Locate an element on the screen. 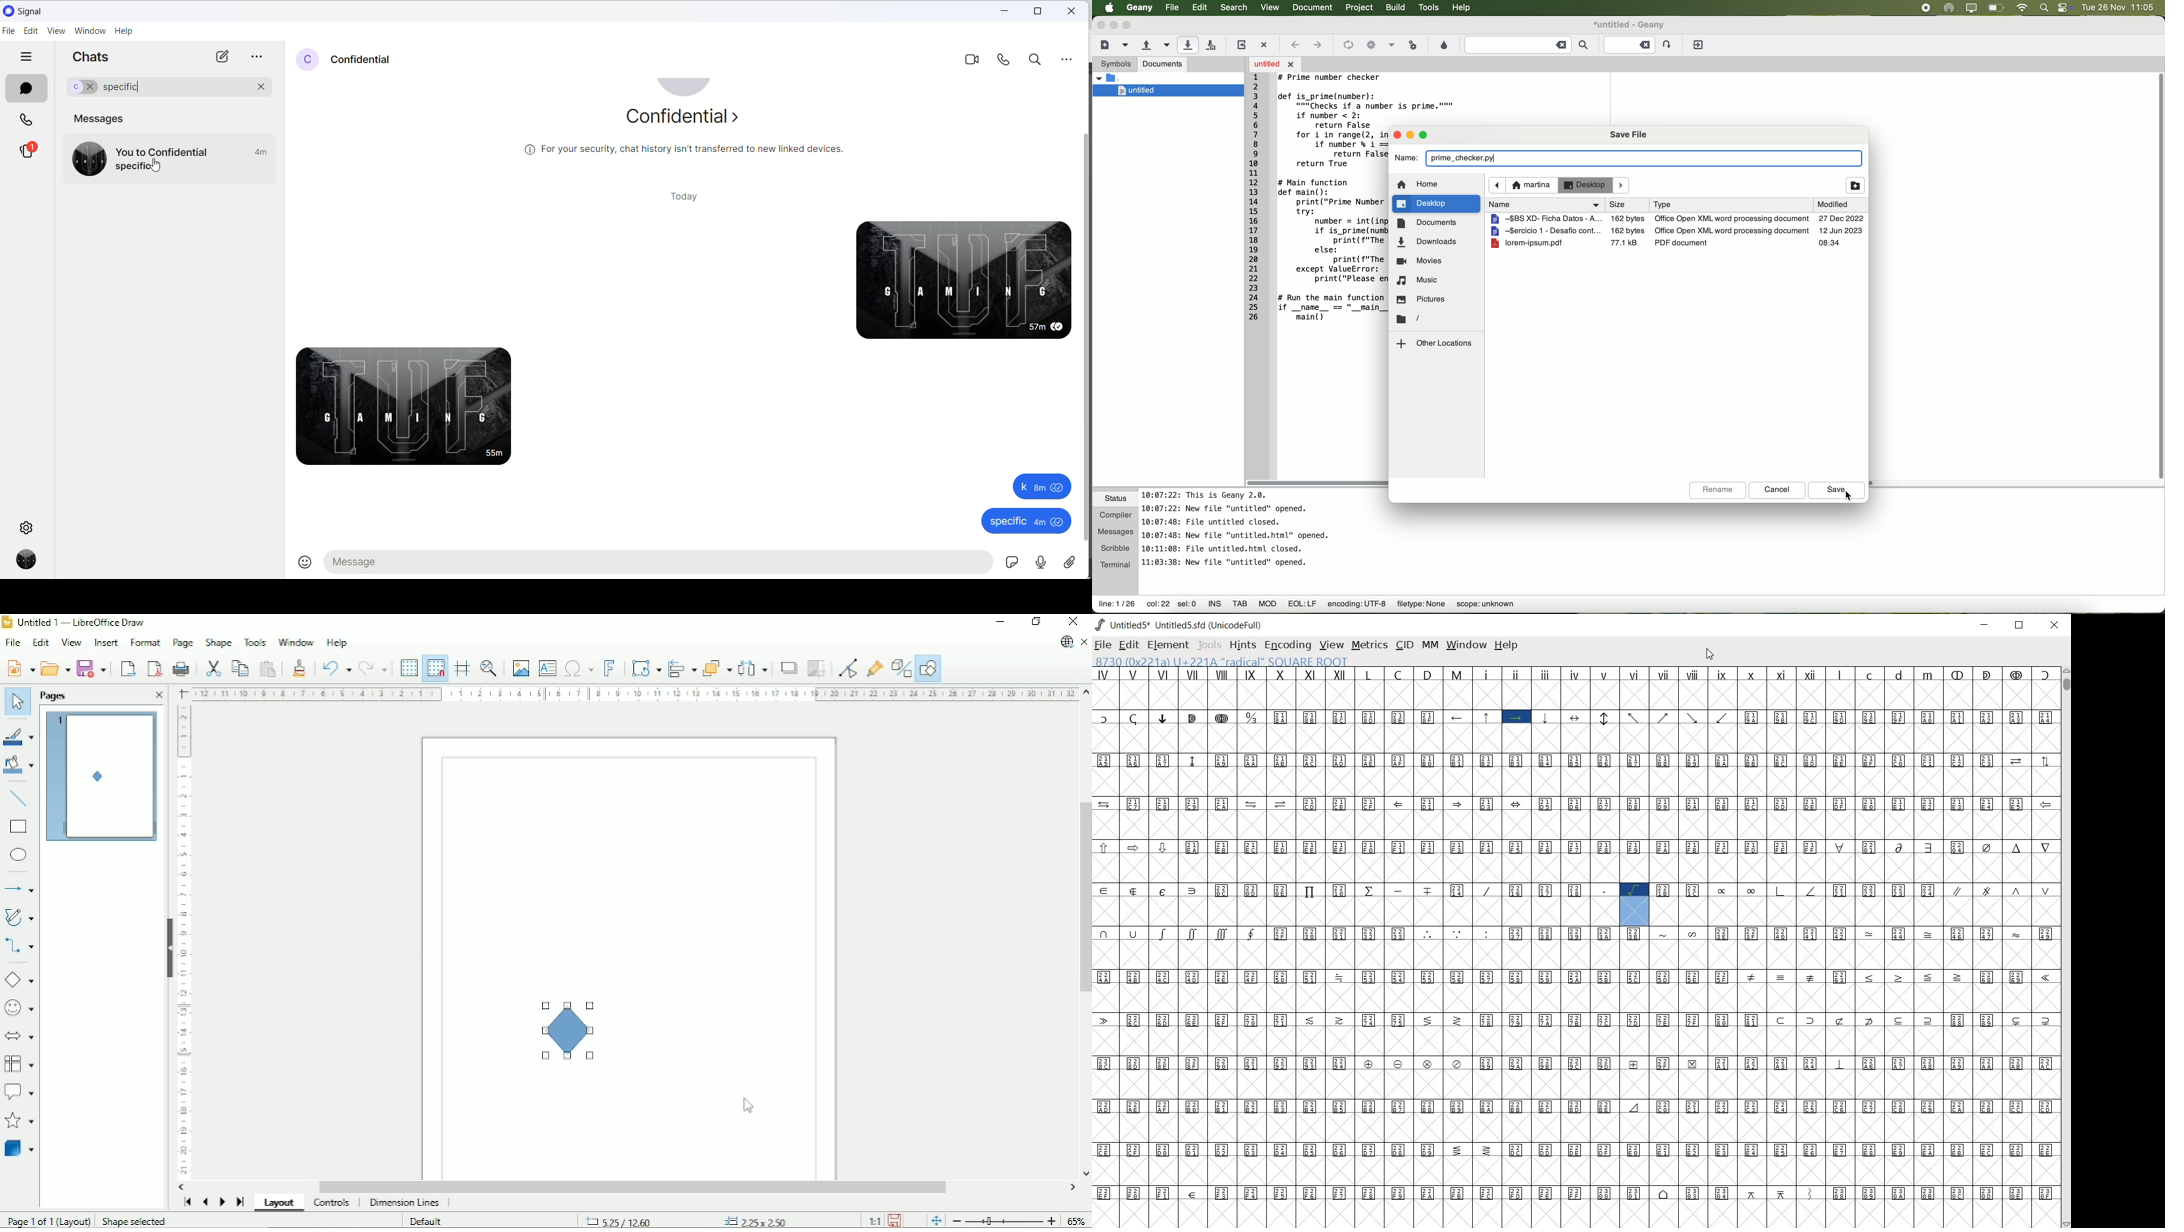 This screenshot has height=1232, width=2184. Default is located at coordinates (427, 1221).